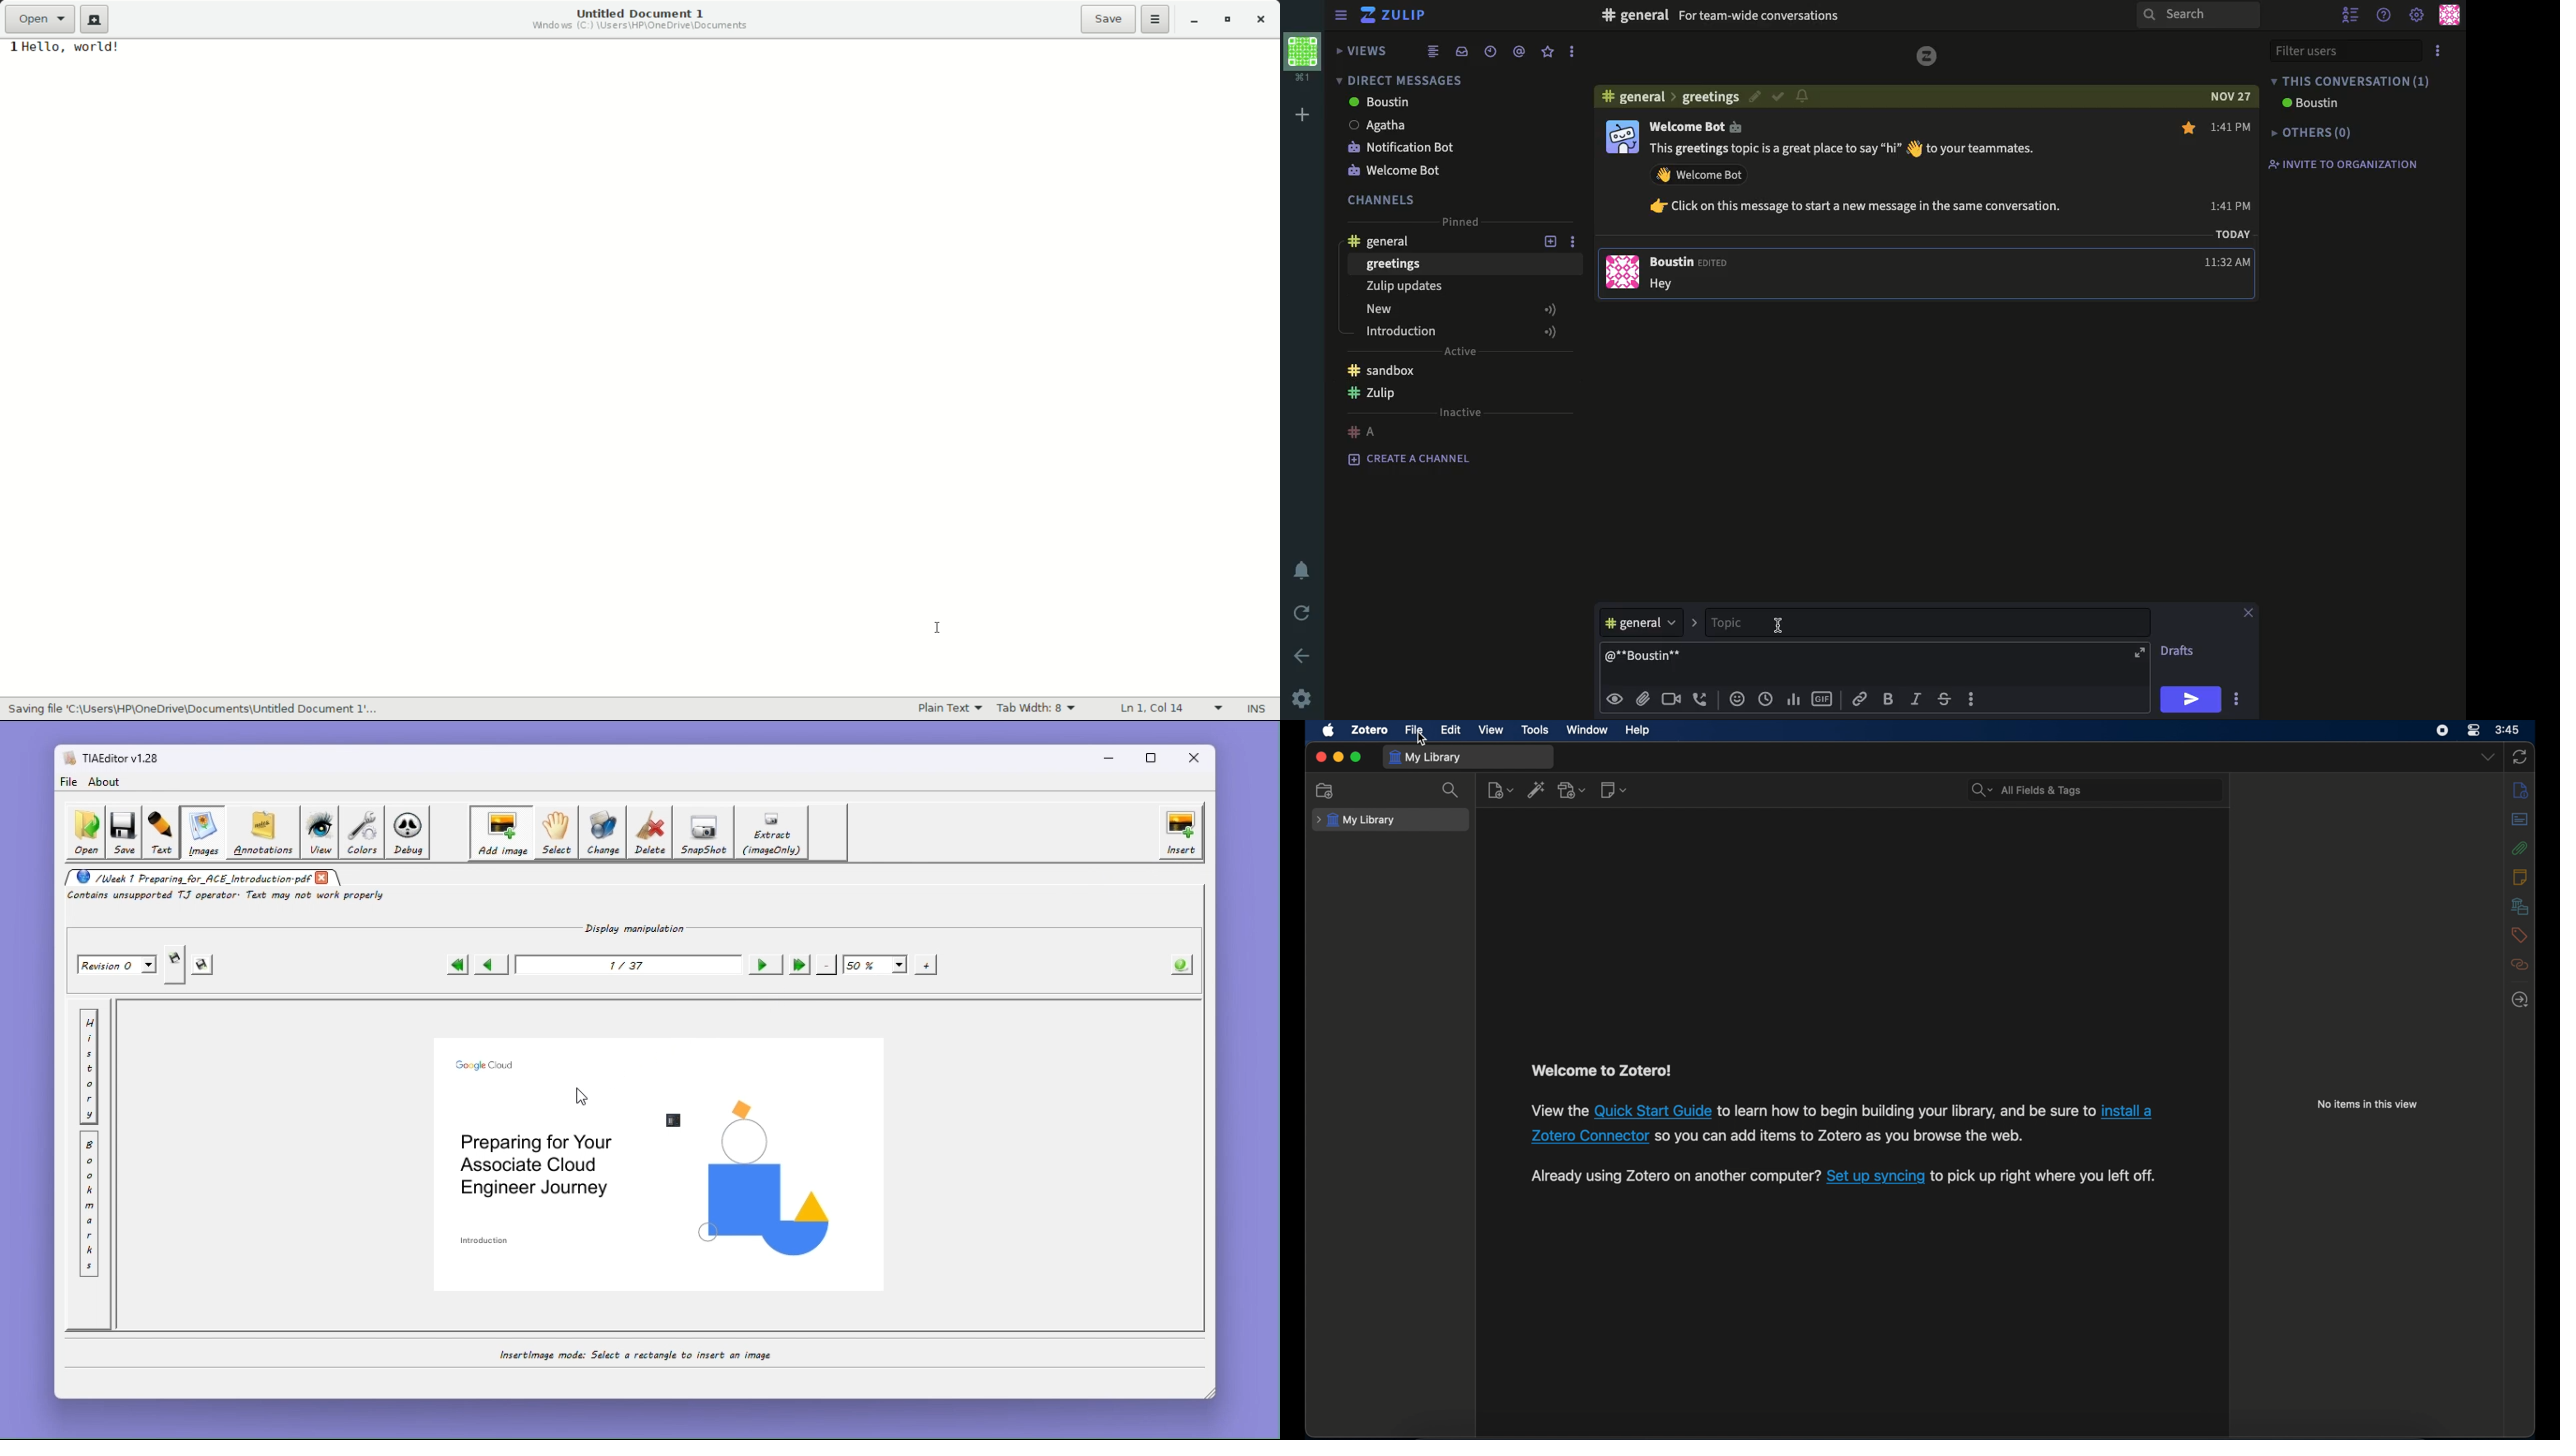 Image resolution: width=2576 pixels, height=1456 pixels. What do you see at coordinates (941, 626) in the screenshot?
I see `cursor` at bounding box center [941, 626].